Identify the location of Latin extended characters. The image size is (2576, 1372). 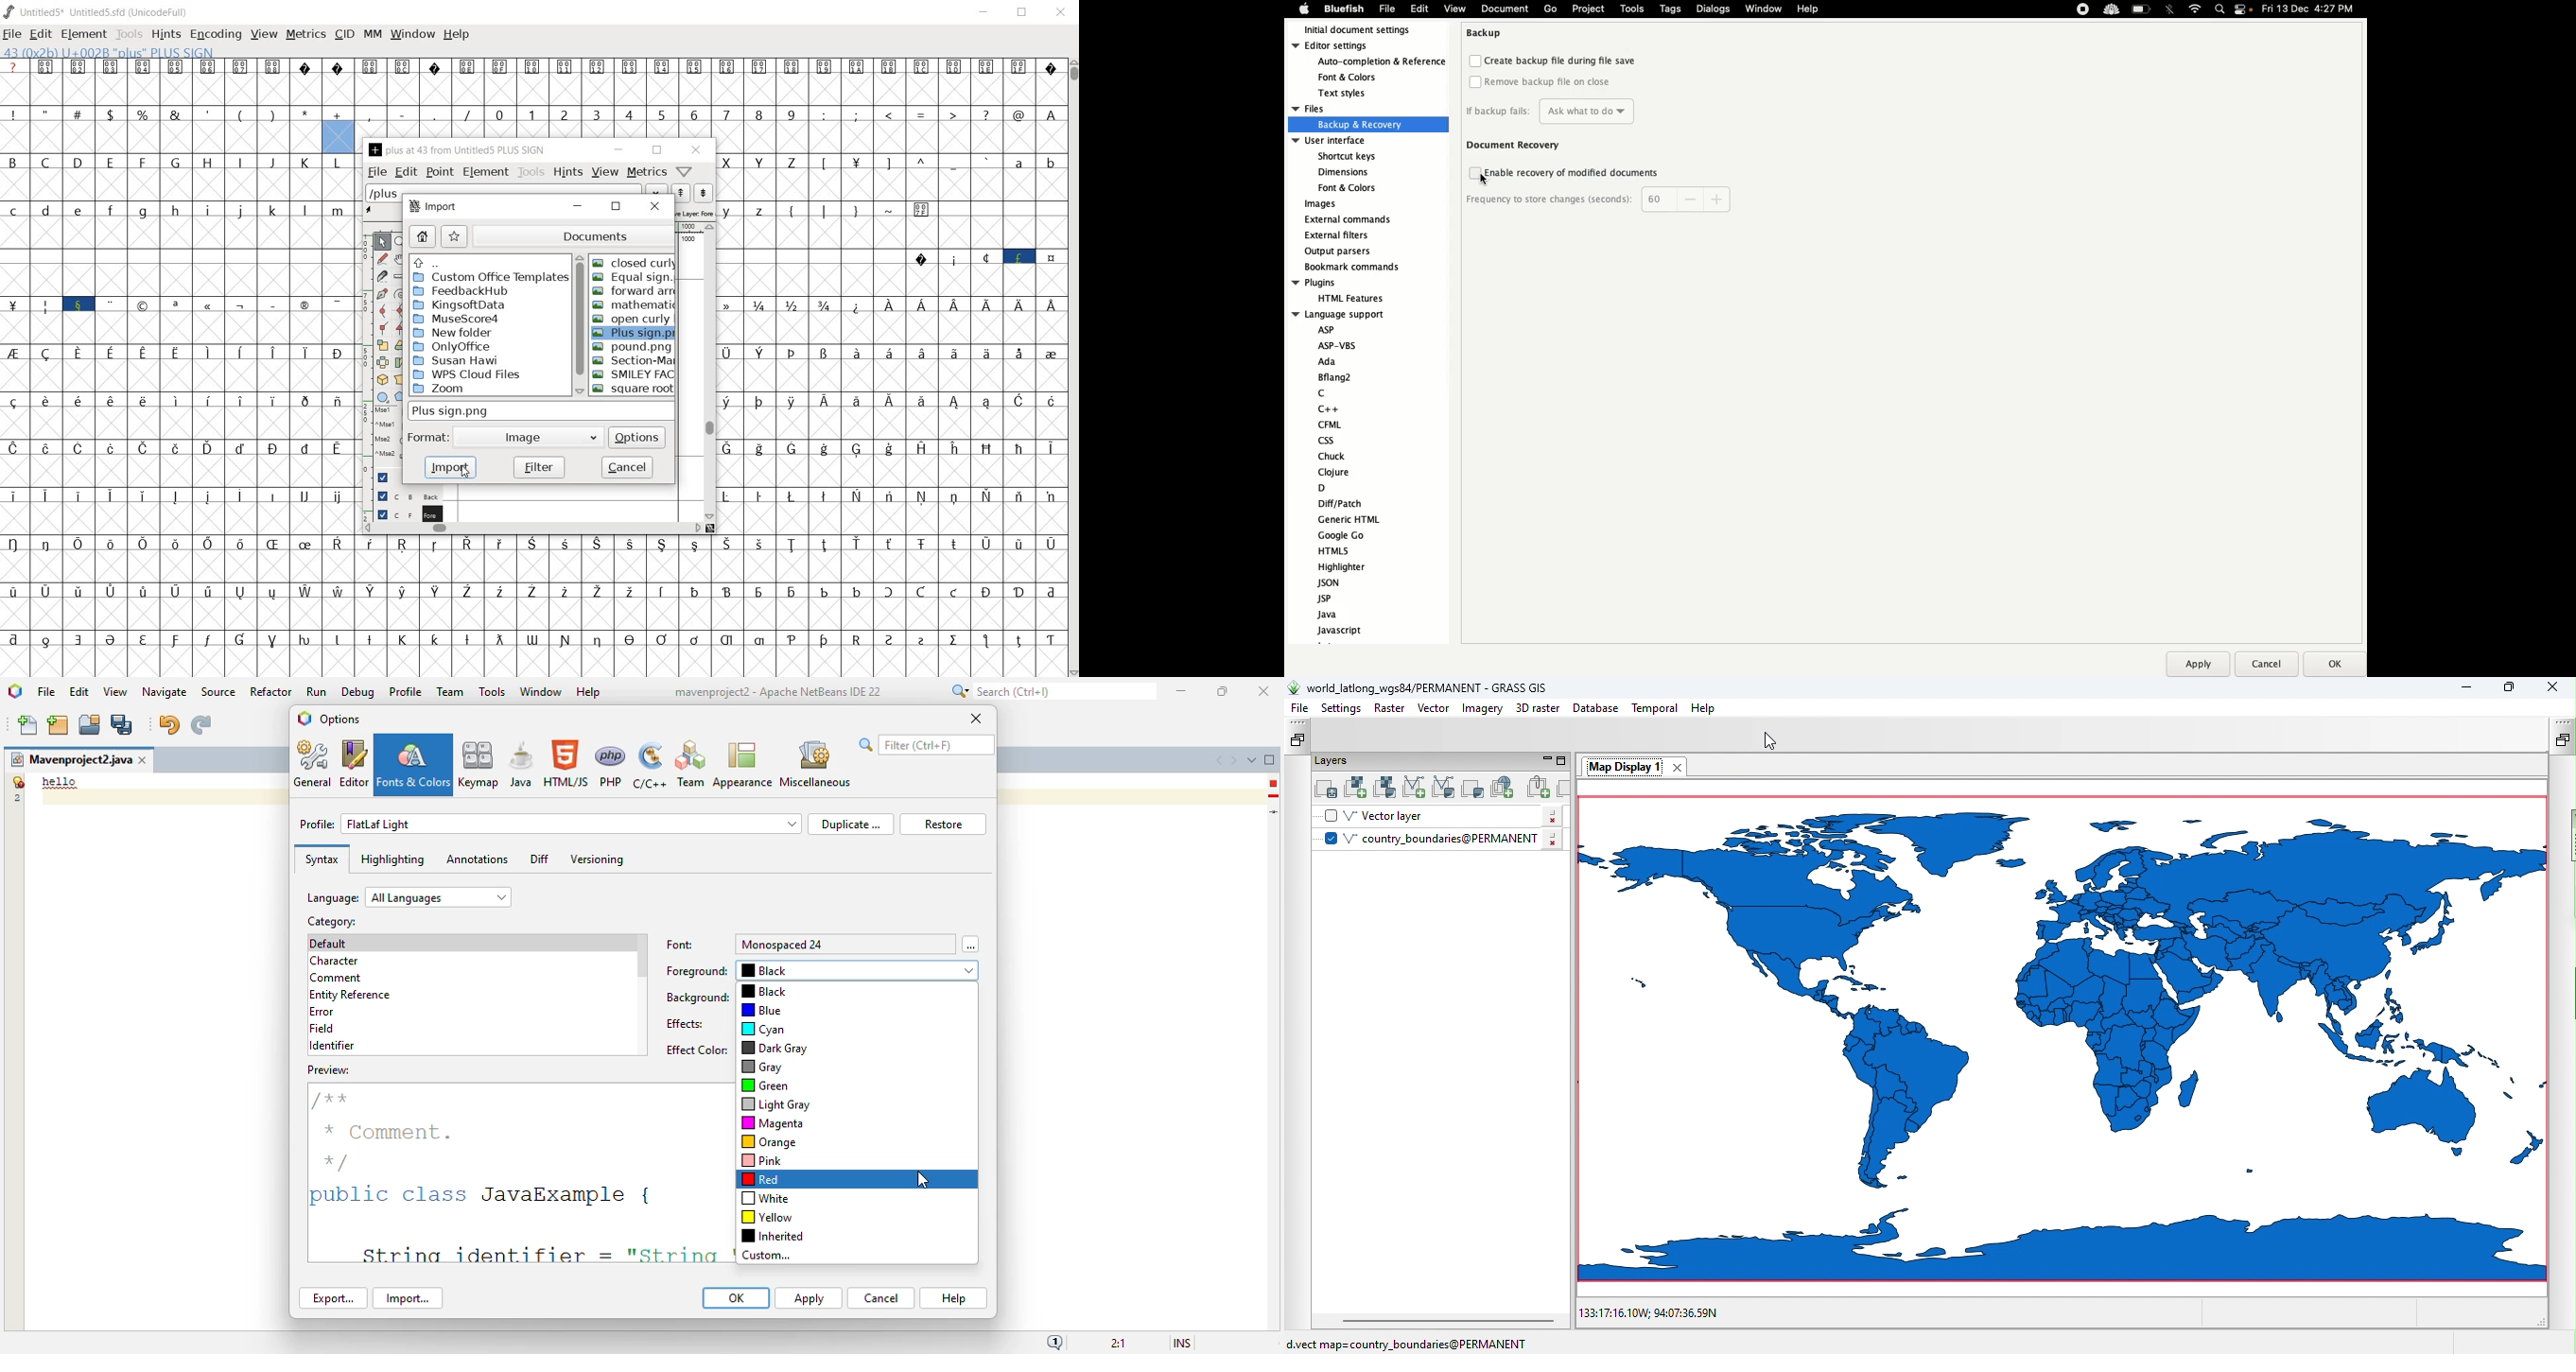
(971, 321).